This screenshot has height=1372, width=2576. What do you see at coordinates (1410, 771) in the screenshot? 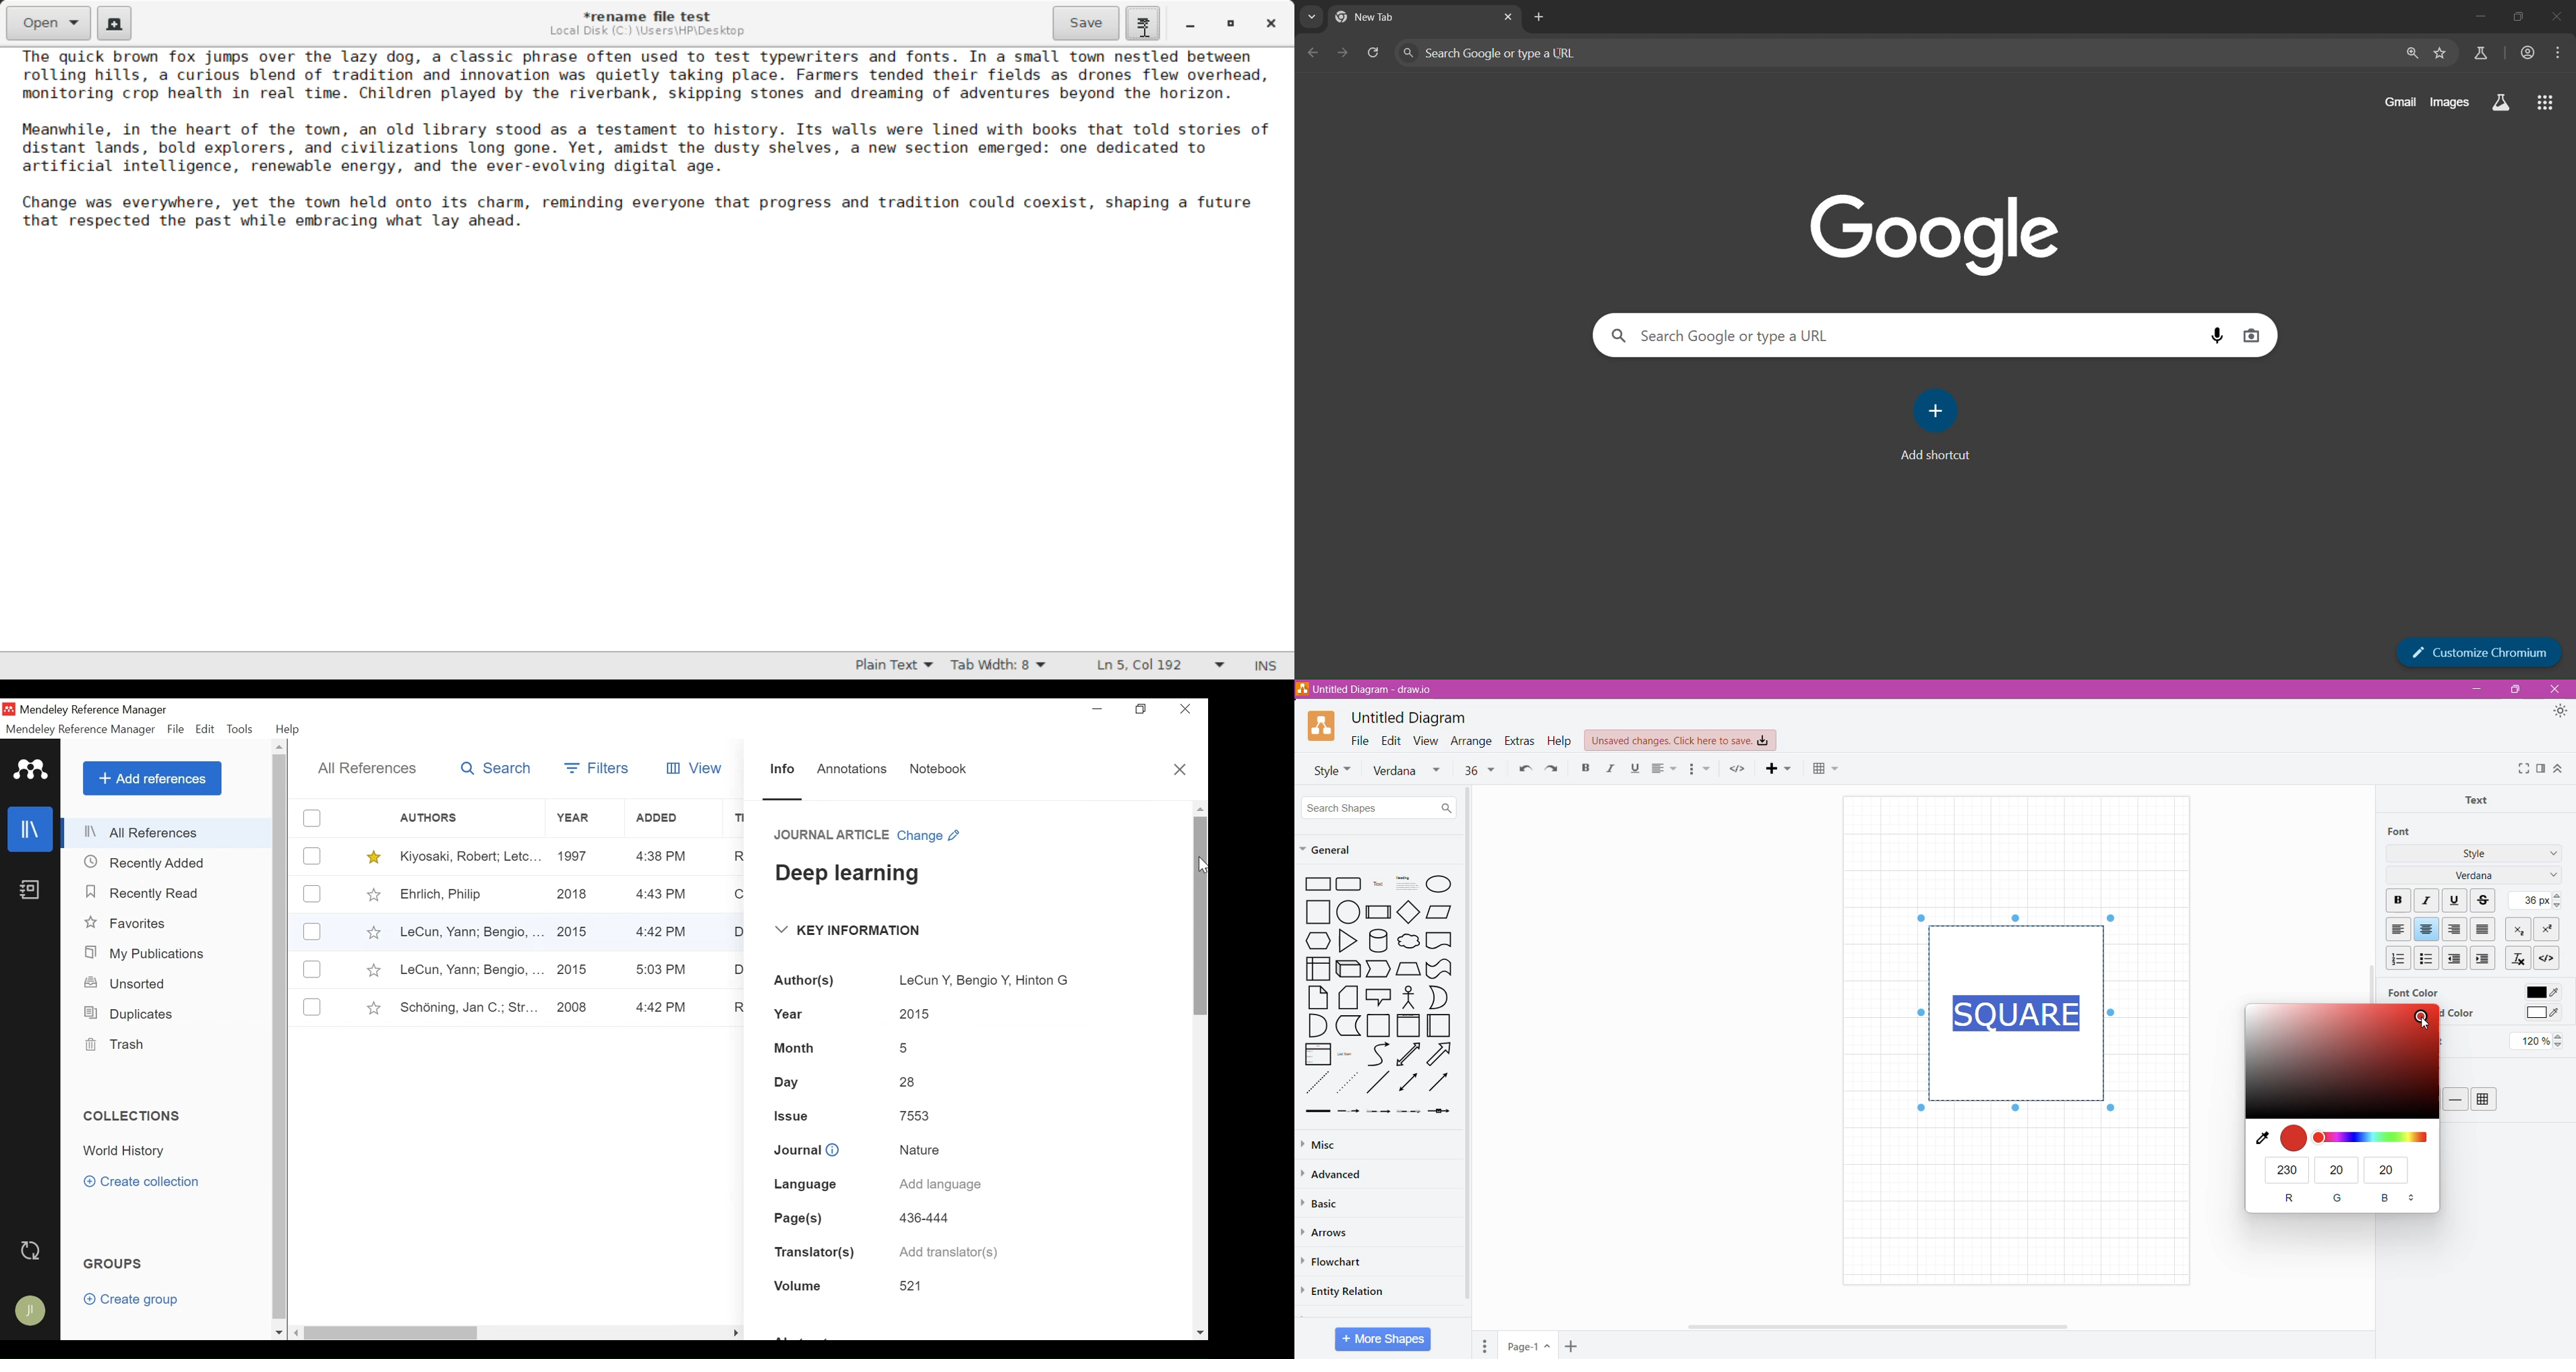
I see `Font type` at bounding box center [1410, 771].